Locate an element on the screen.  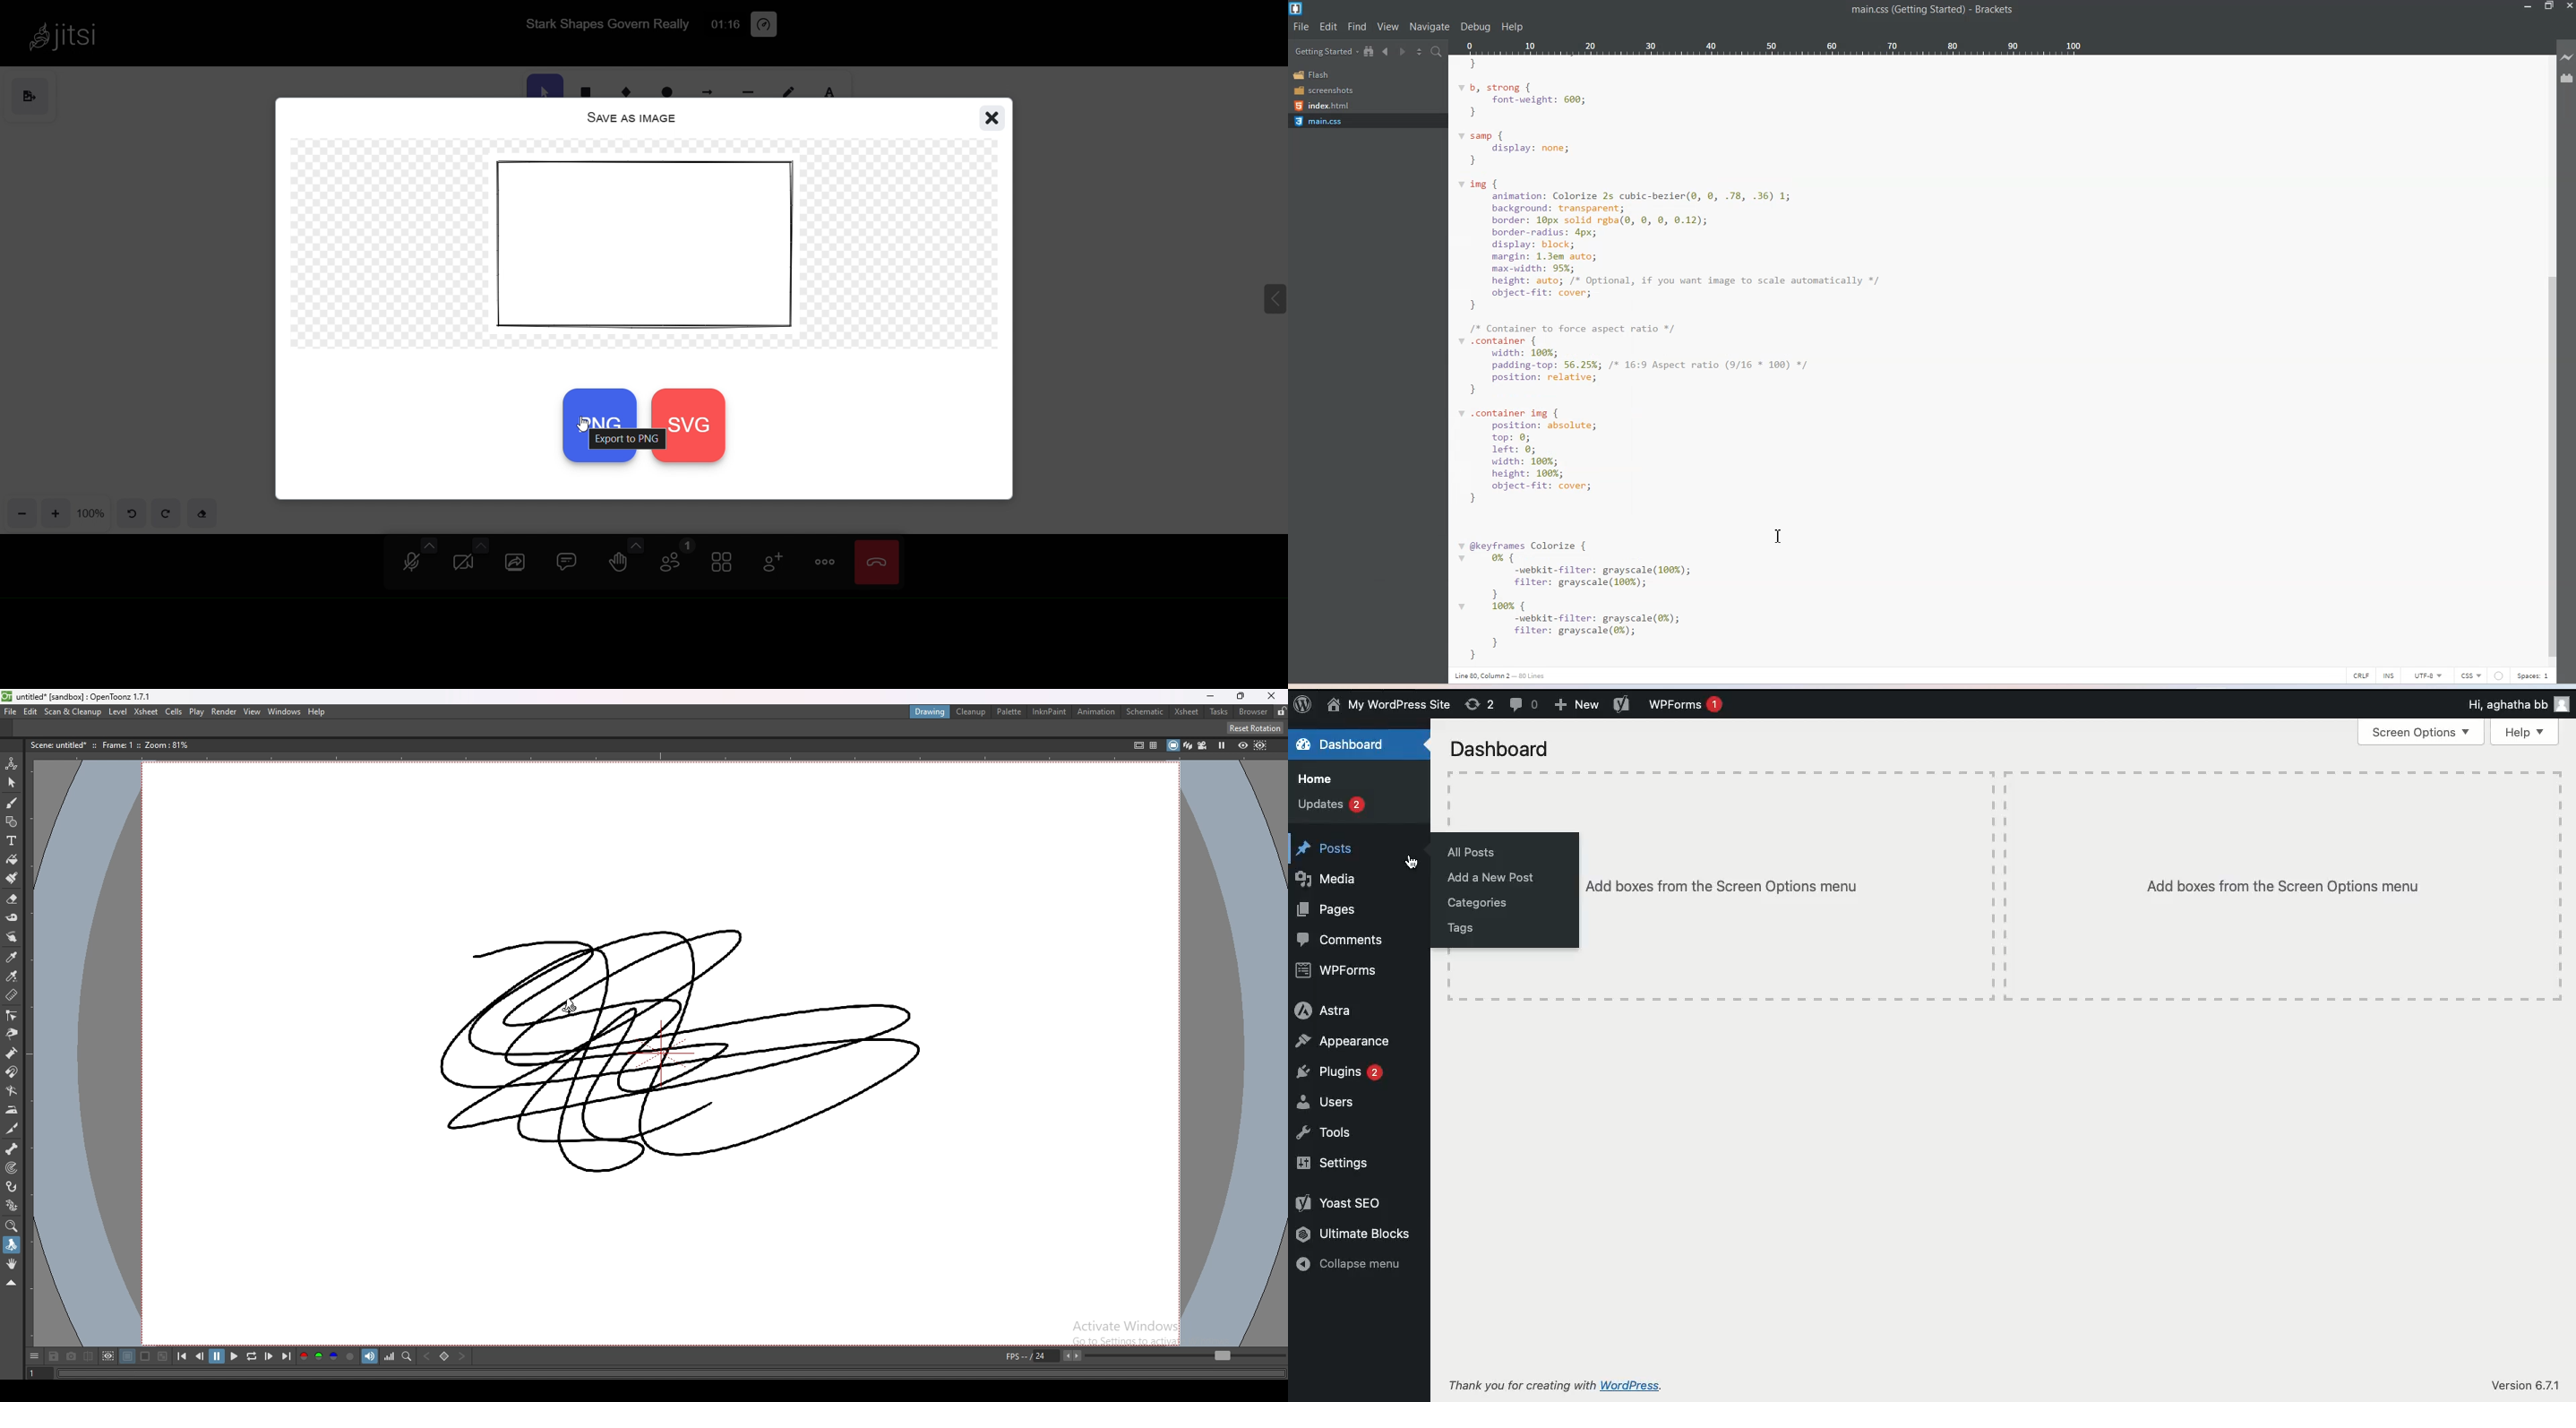
UTF-8 is located at coordinates (2429, 676).